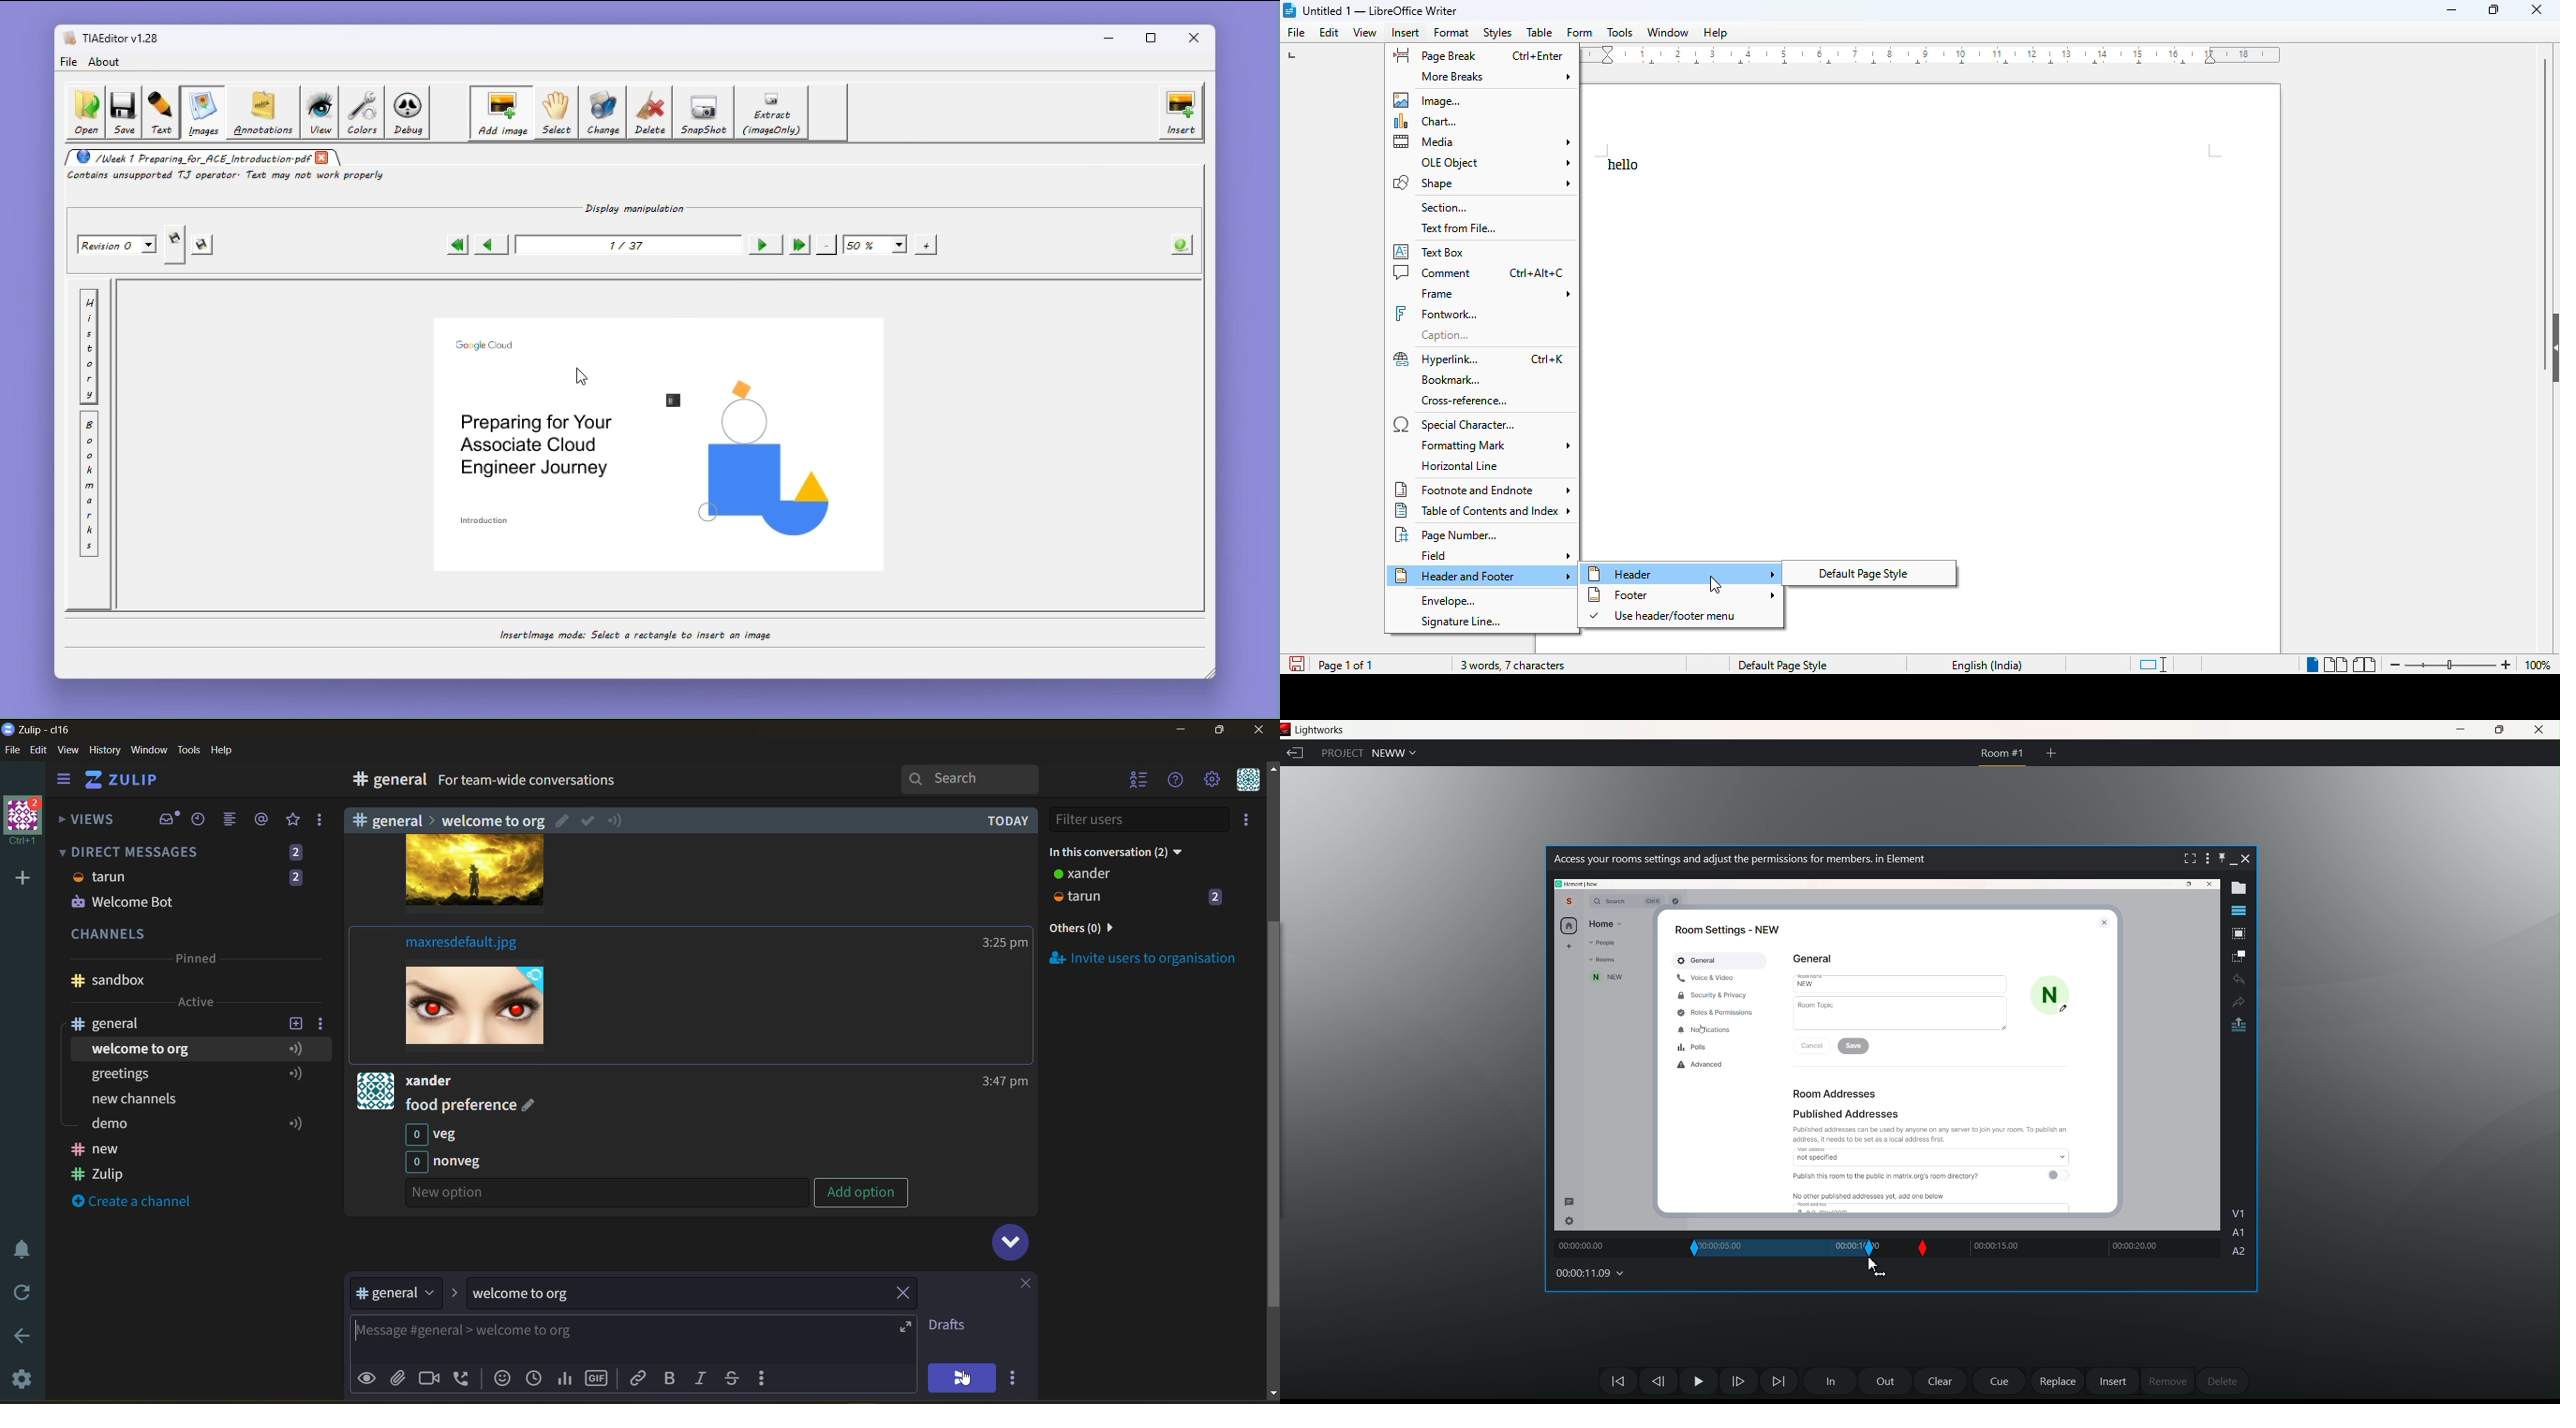 The height and width of the screenshot is (1428, 2576). Describe the element at coordinates (1814, 1044) in the screenshot. I see `Cancel` at that location.